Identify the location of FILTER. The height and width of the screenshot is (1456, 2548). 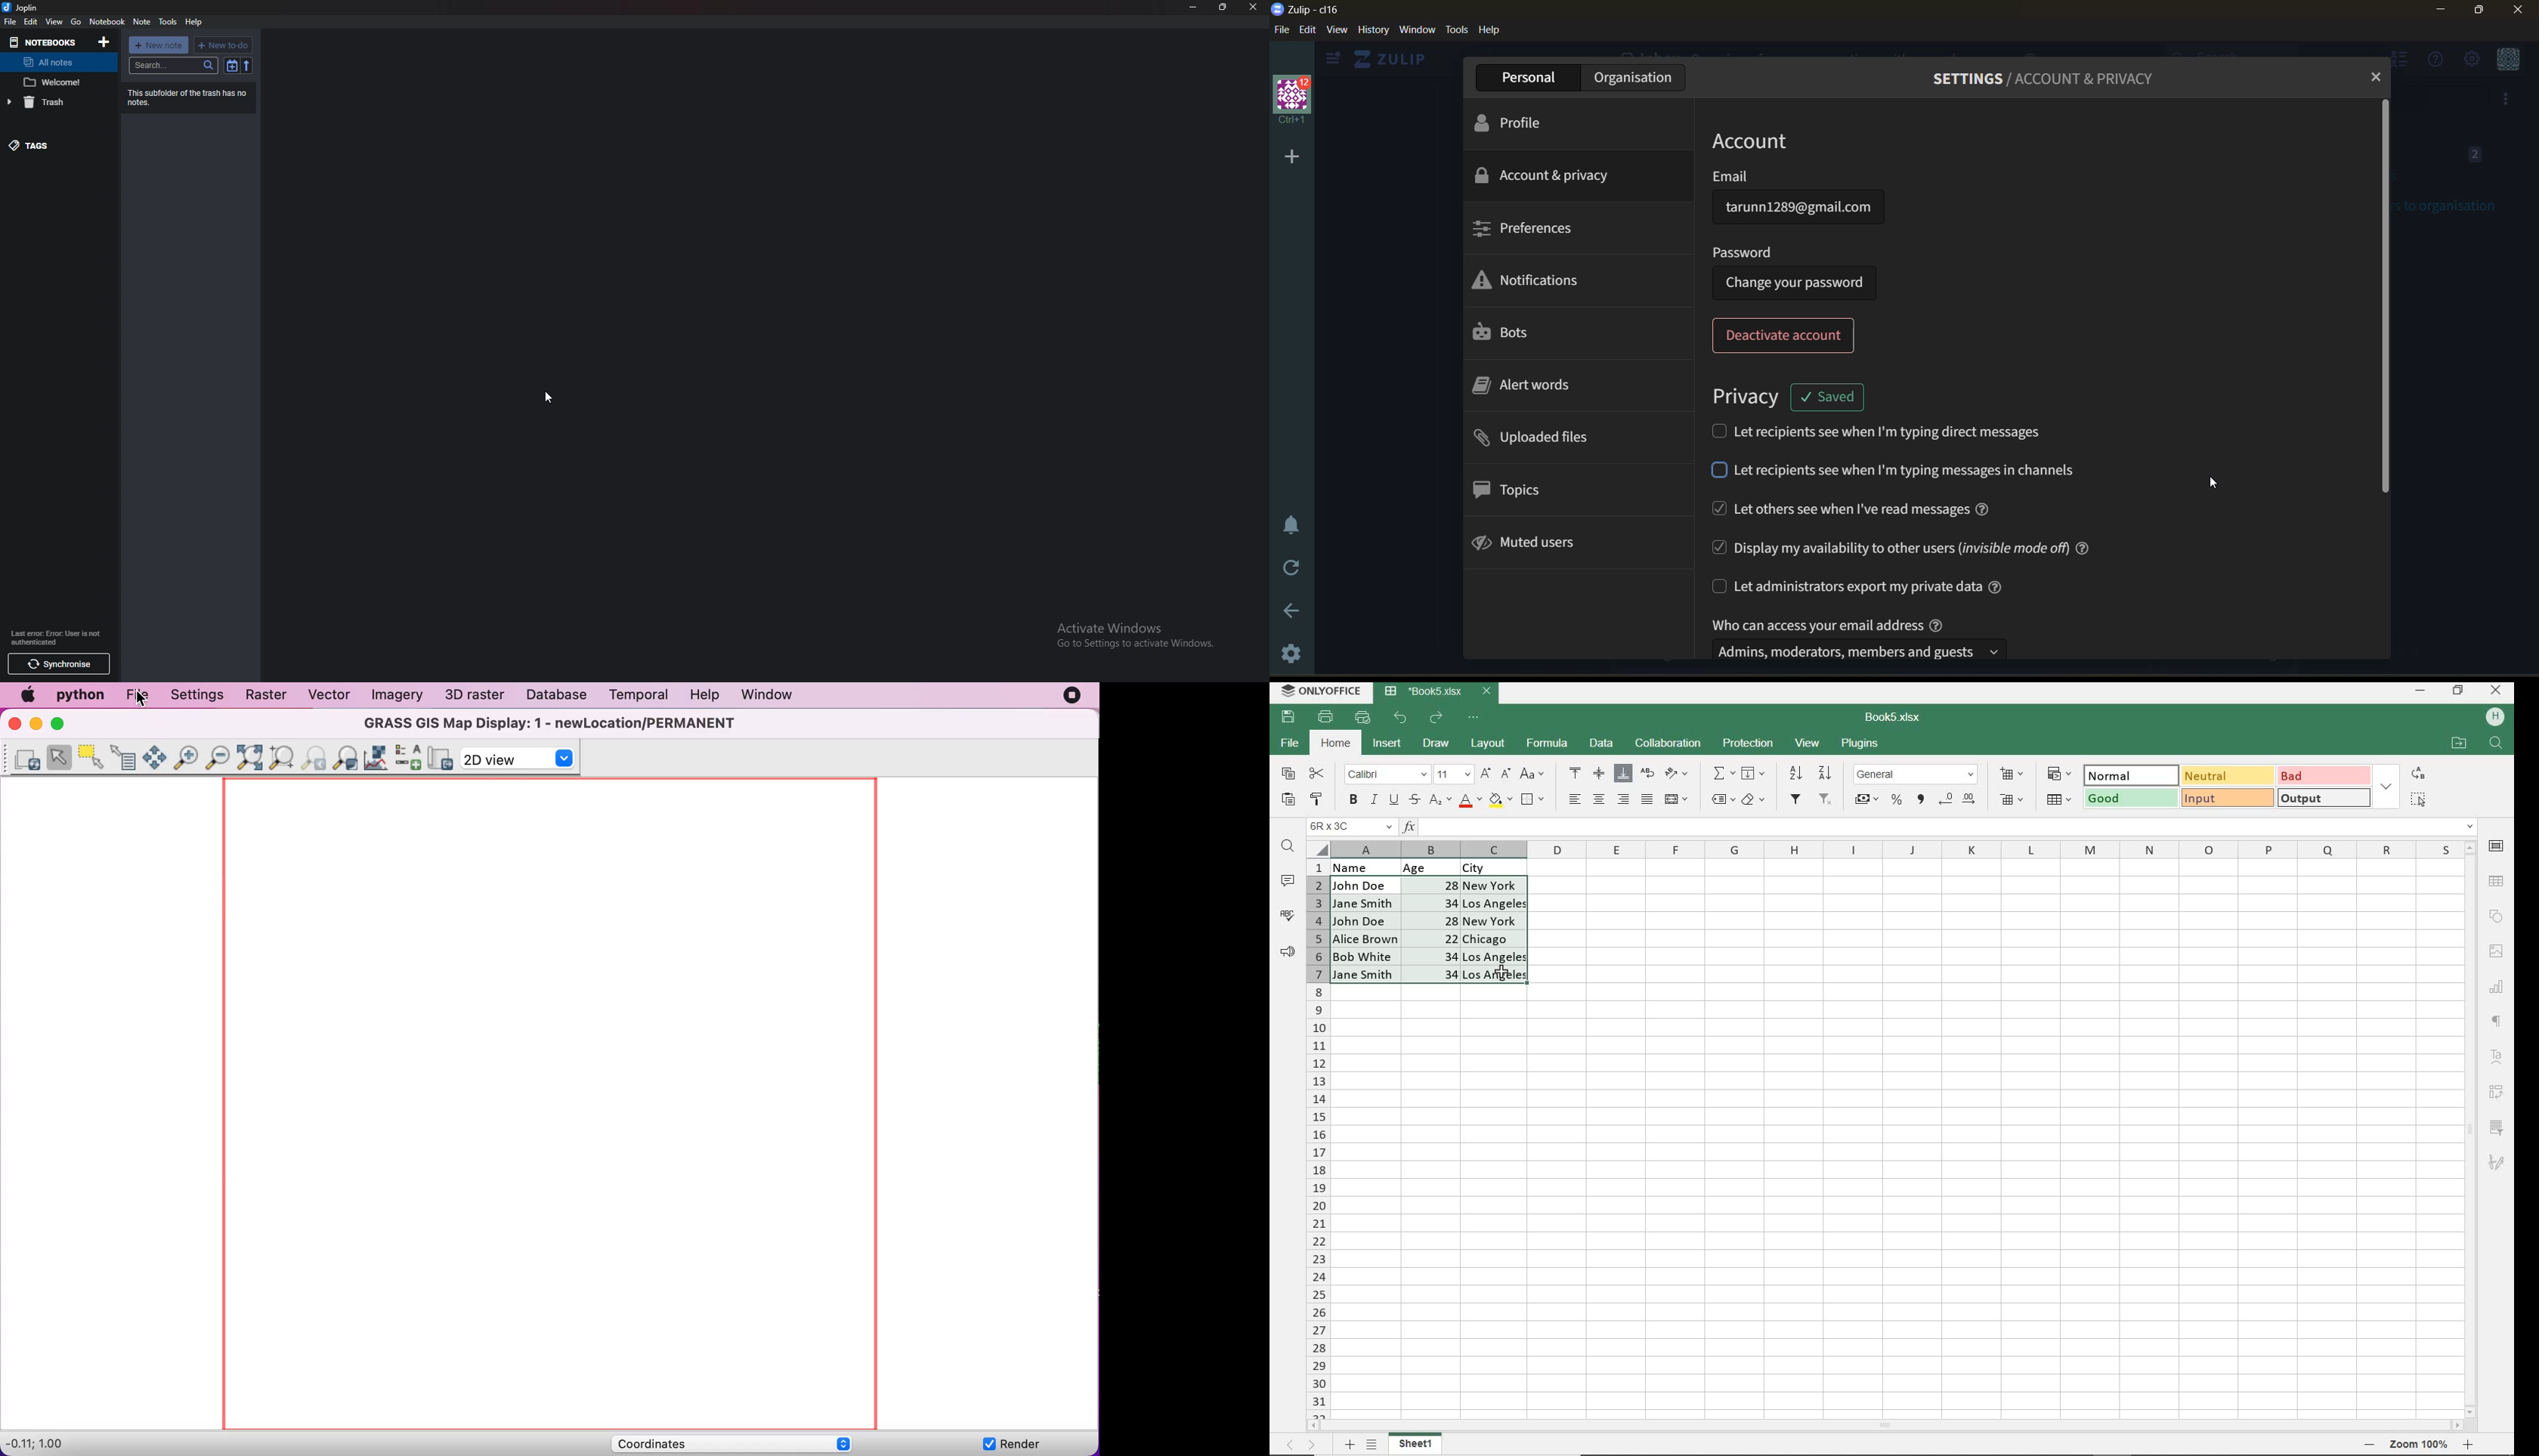
(1797, 799).